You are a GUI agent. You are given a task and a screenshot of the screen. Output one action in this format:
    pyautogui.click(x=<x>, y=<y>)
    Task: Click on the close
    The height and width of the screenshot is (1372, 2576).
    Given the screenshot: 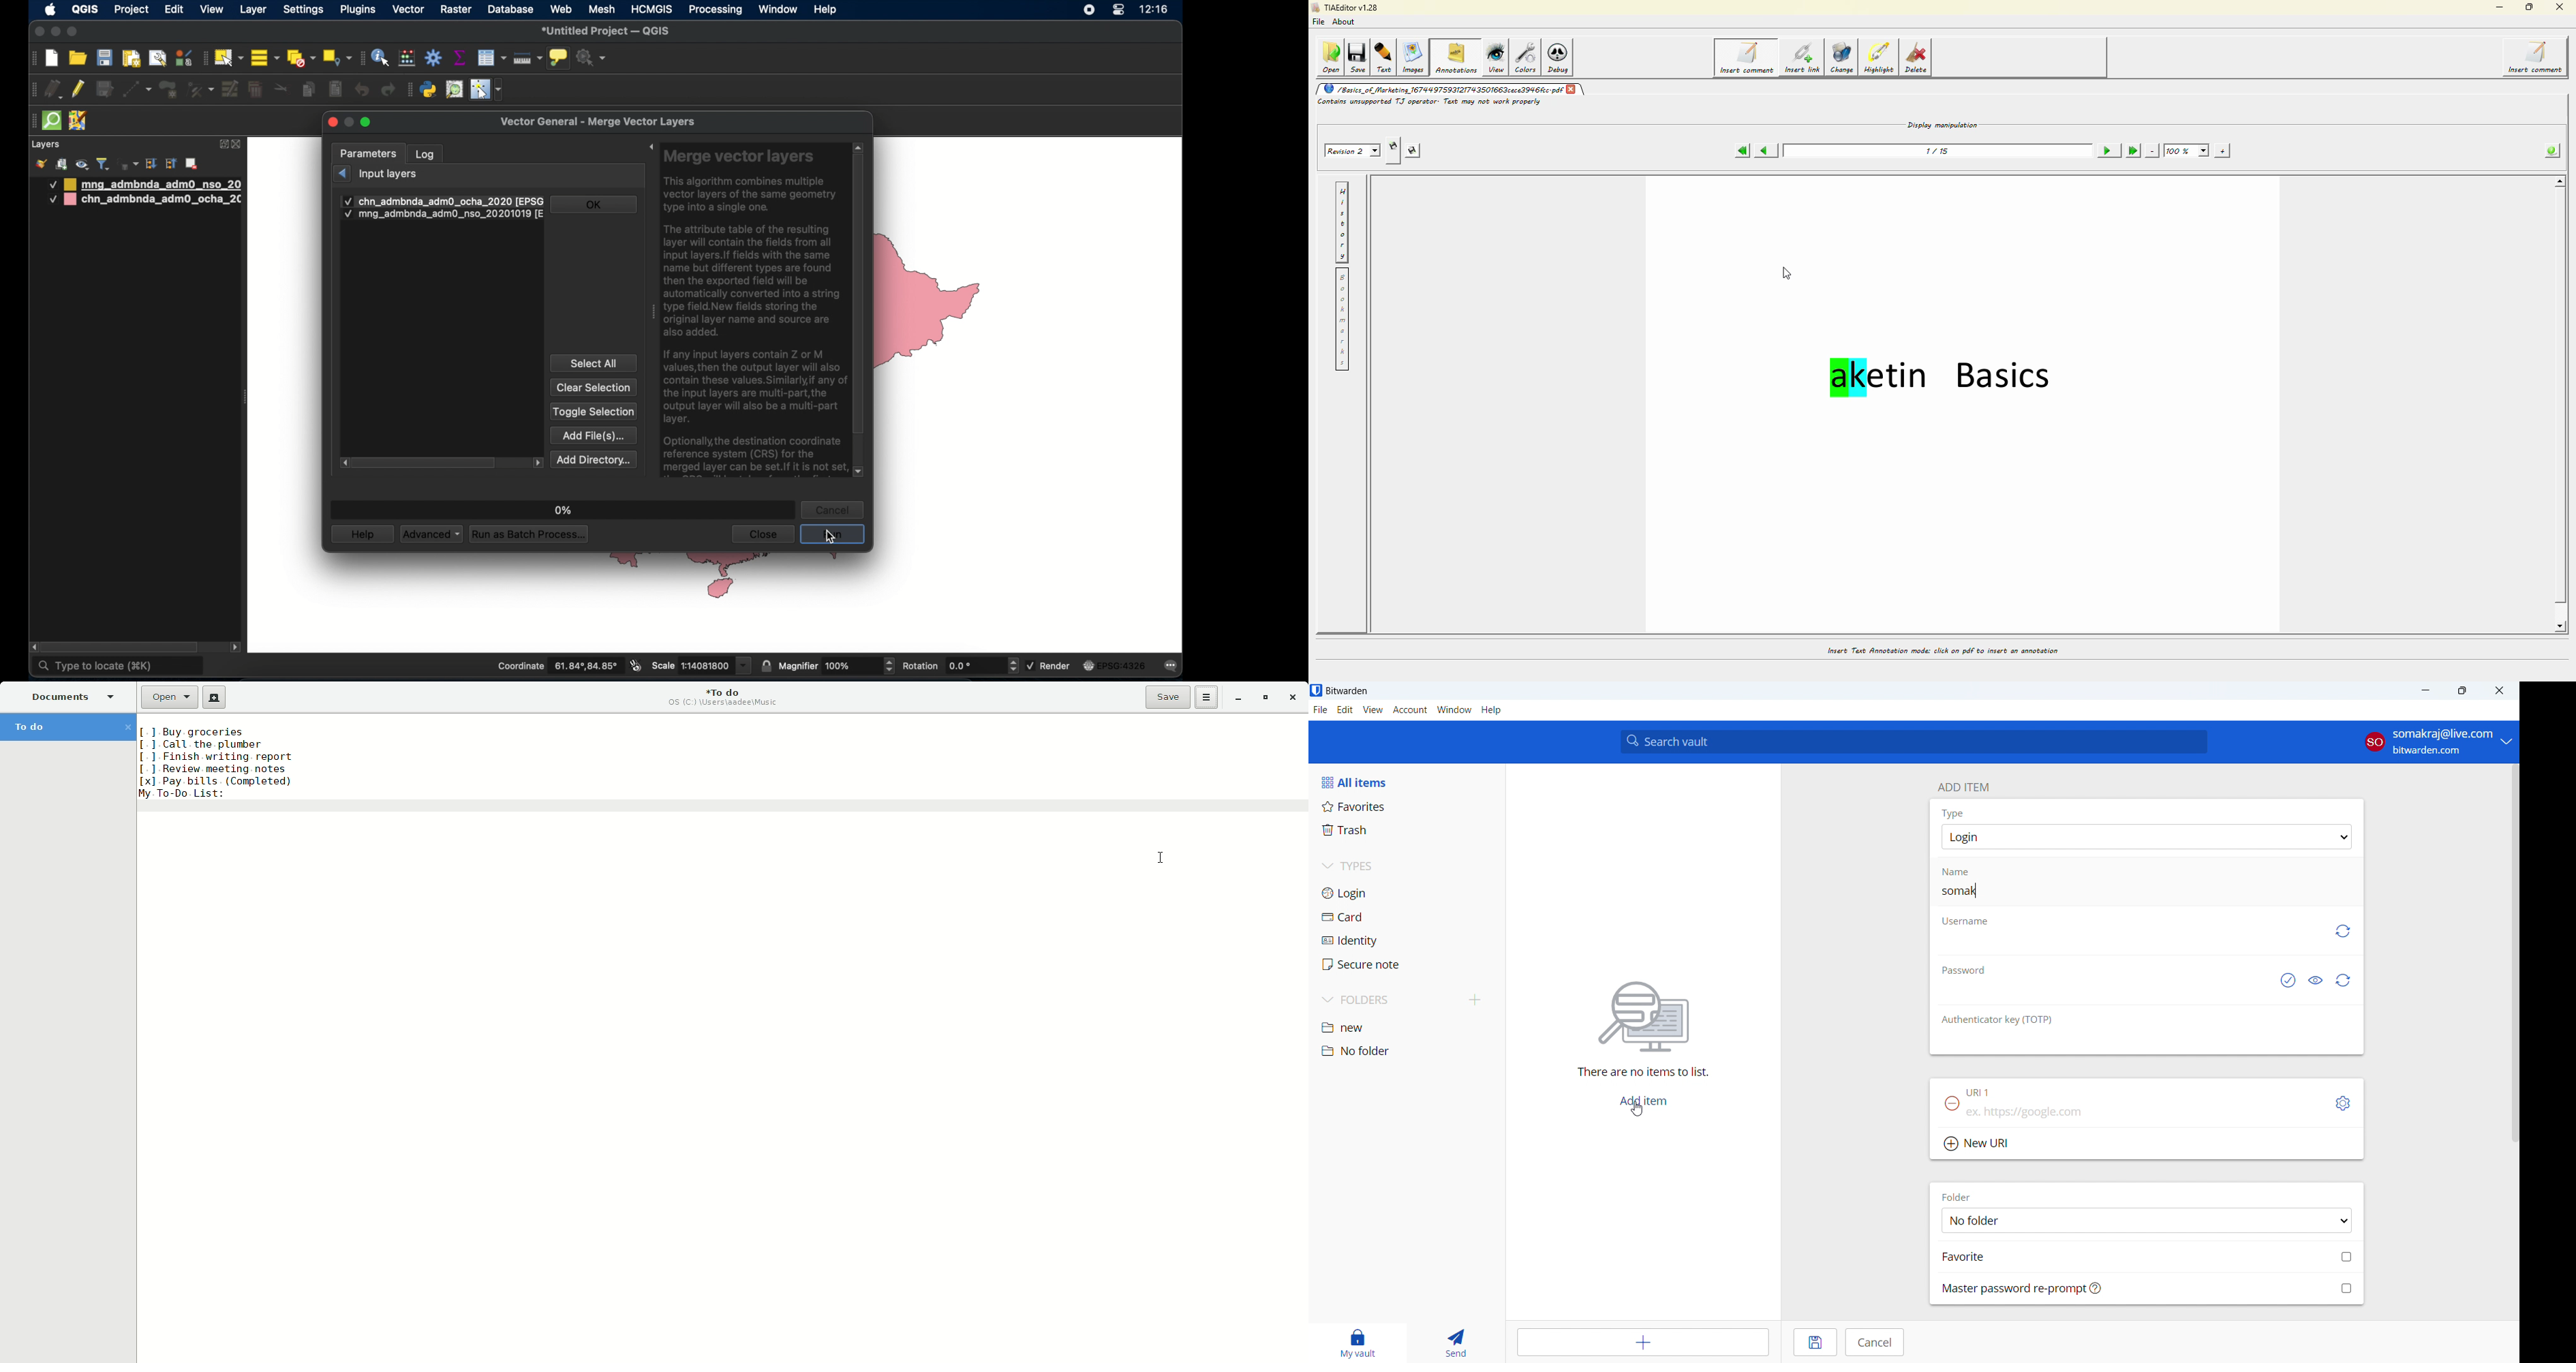 What is the action you would take?
    pyautogui.click(x=38, y=32)
    